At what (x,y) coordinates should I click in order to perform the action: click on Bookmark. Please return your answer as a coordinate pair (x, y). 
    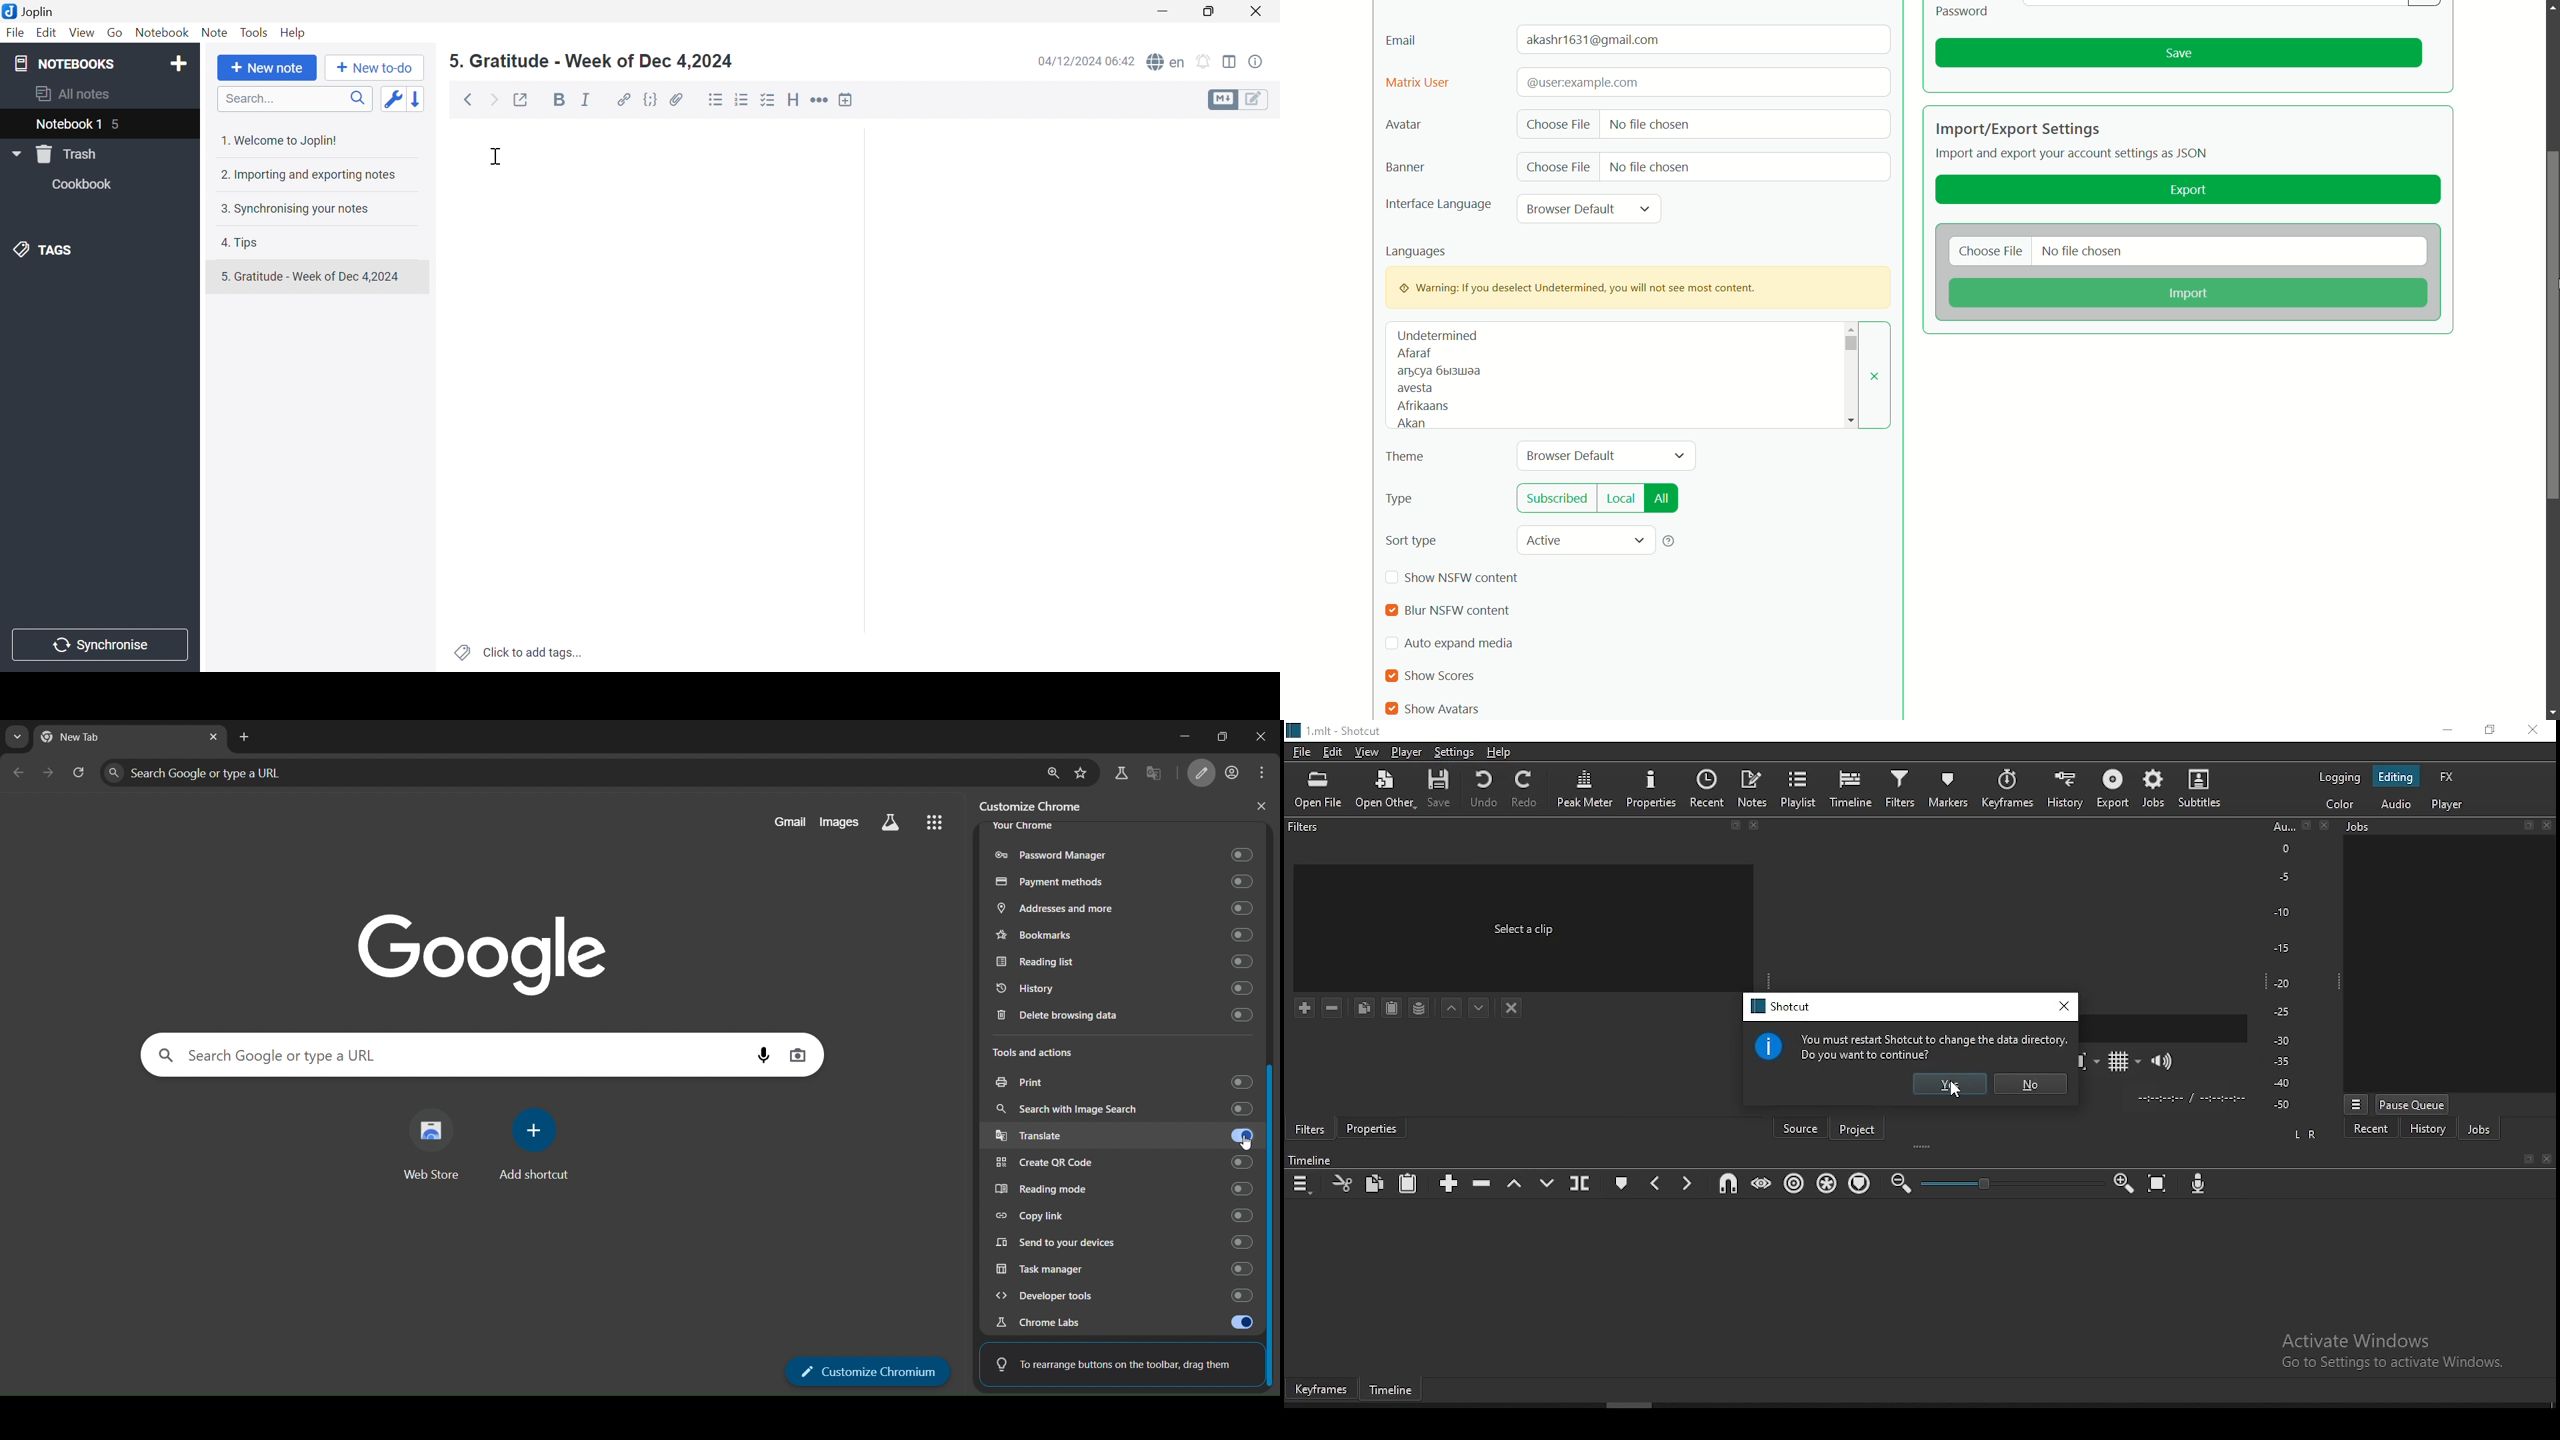
    Looking at the image, I should click on (2527, 824).